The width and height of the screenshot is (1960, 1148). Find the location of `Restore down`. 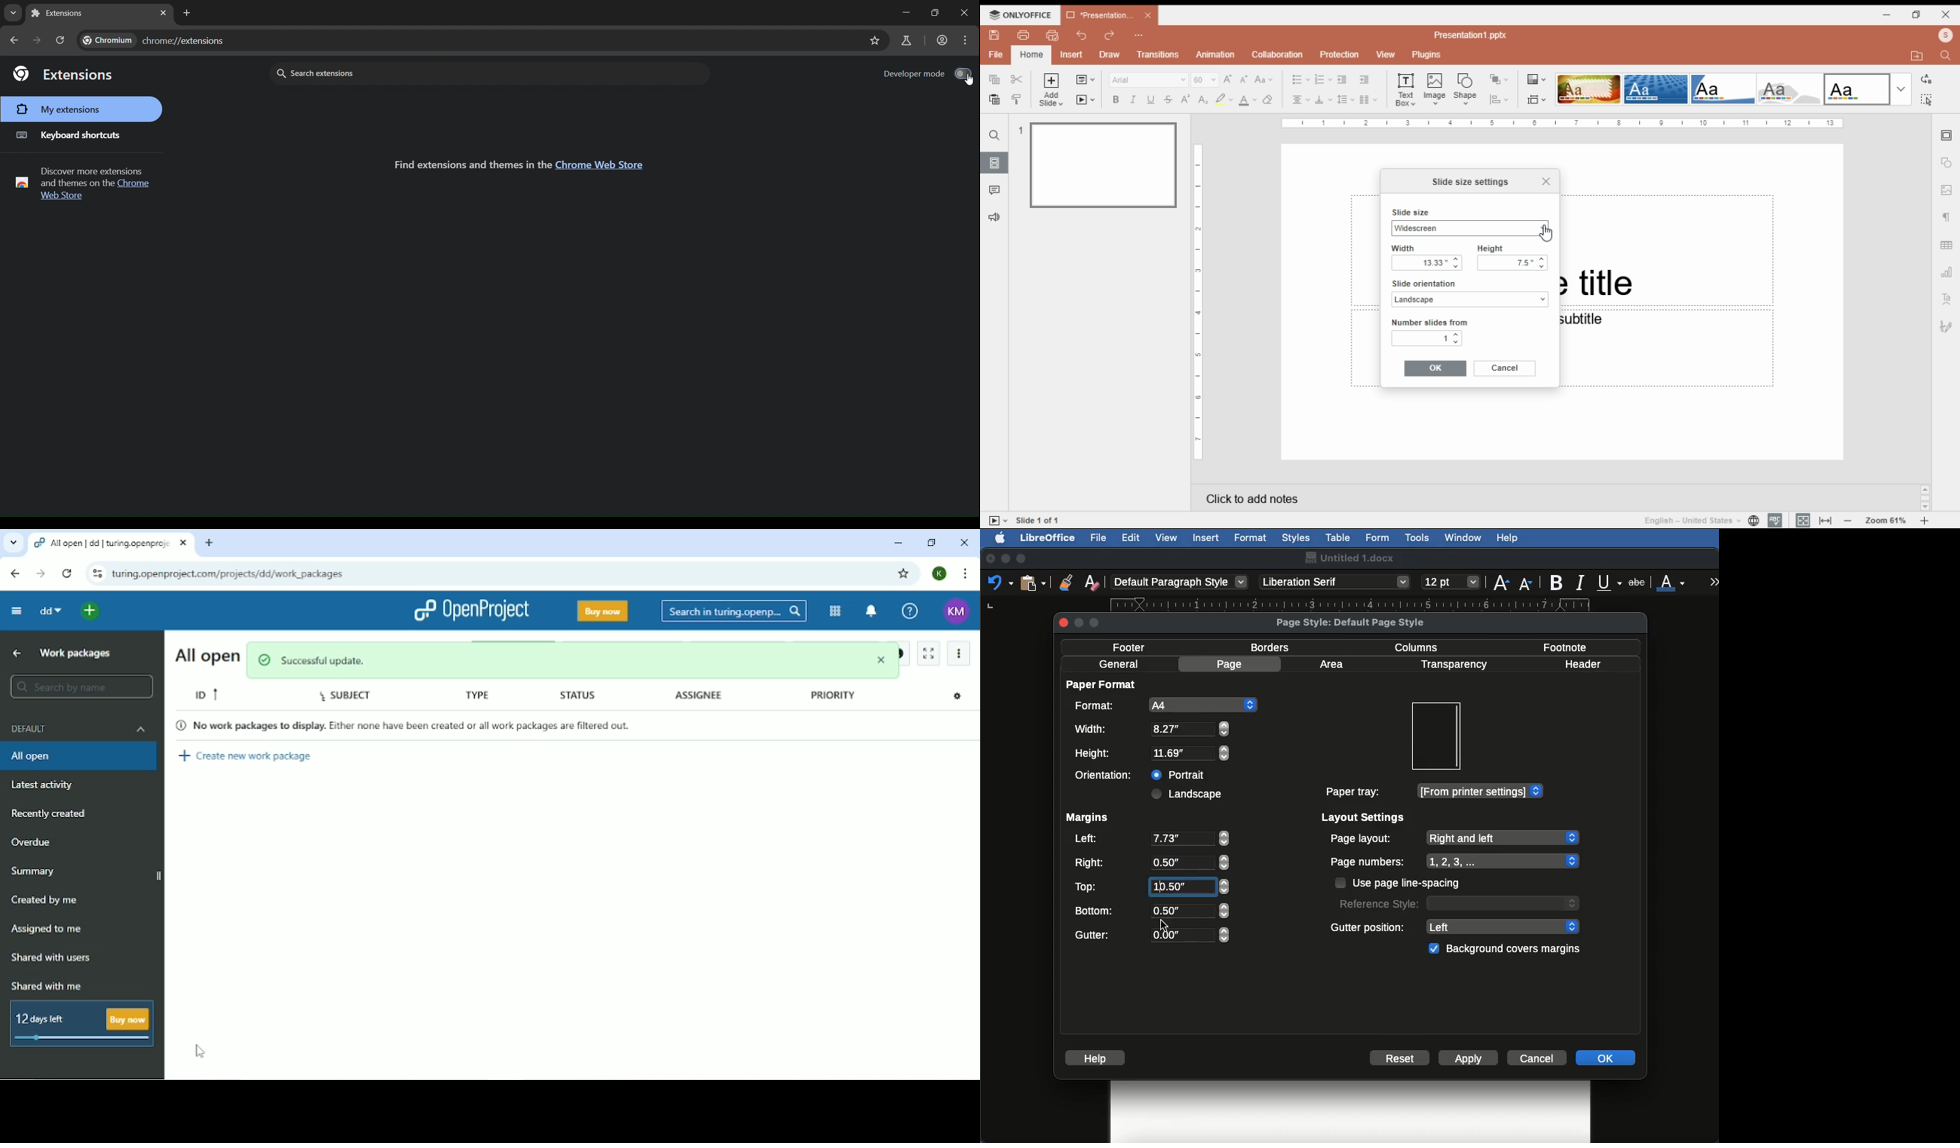

Restore down is located at coordinates (930, 542).